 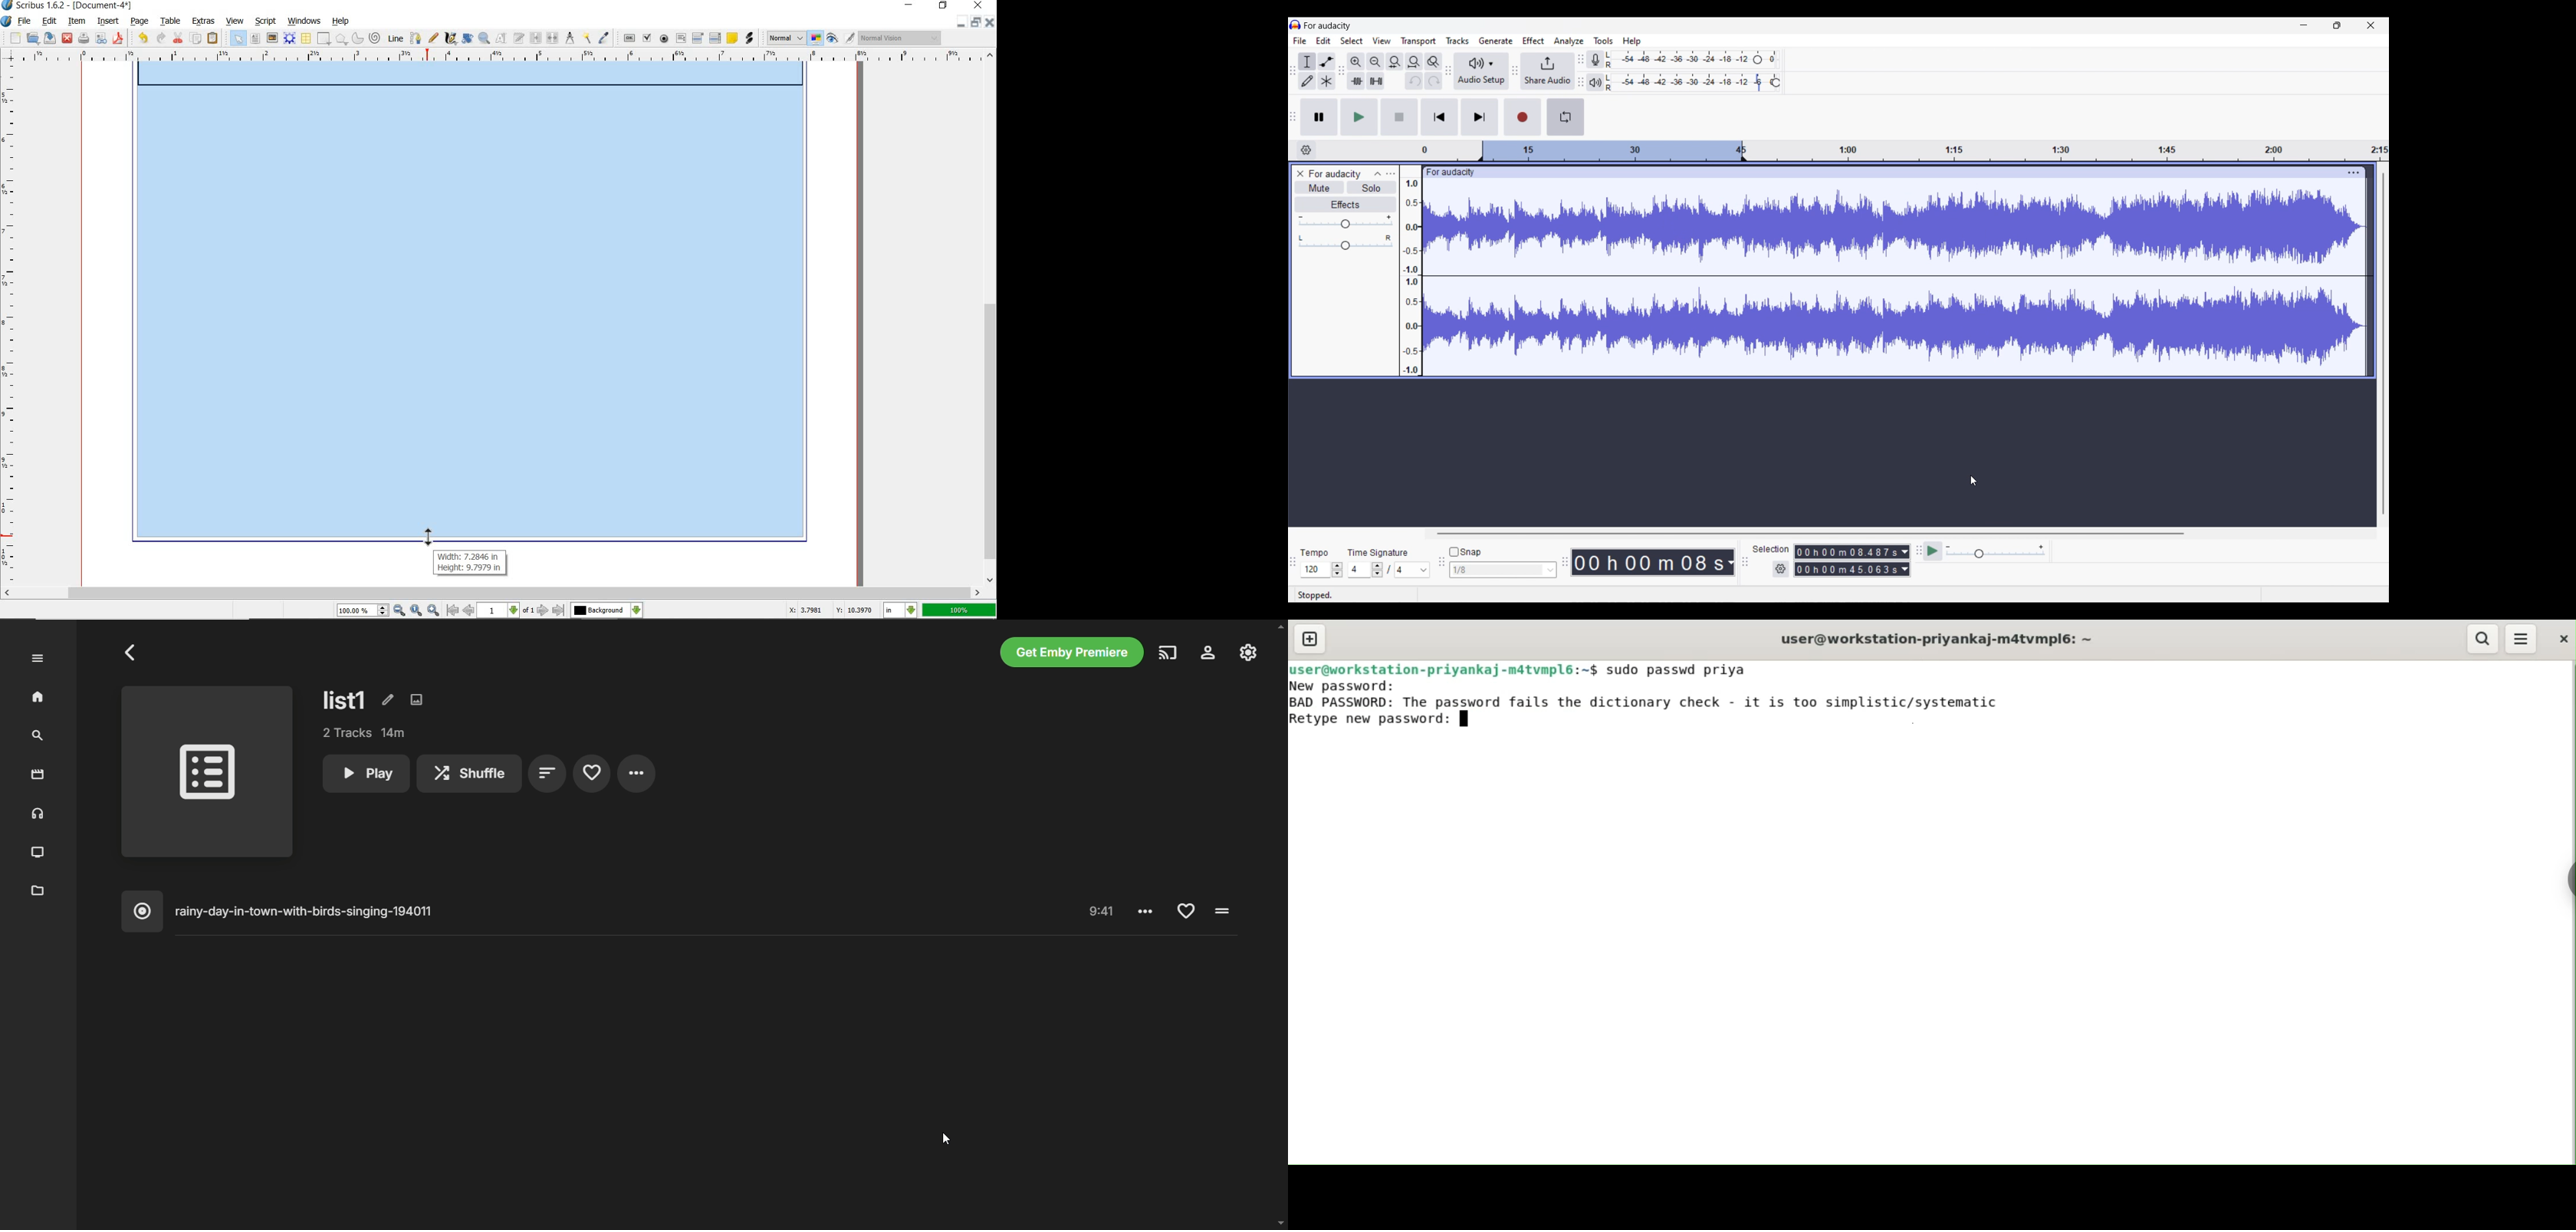 What do you see at coordinates (256, 40) in the screenshot?
I see `text frame` at bounding box center [256, 40].